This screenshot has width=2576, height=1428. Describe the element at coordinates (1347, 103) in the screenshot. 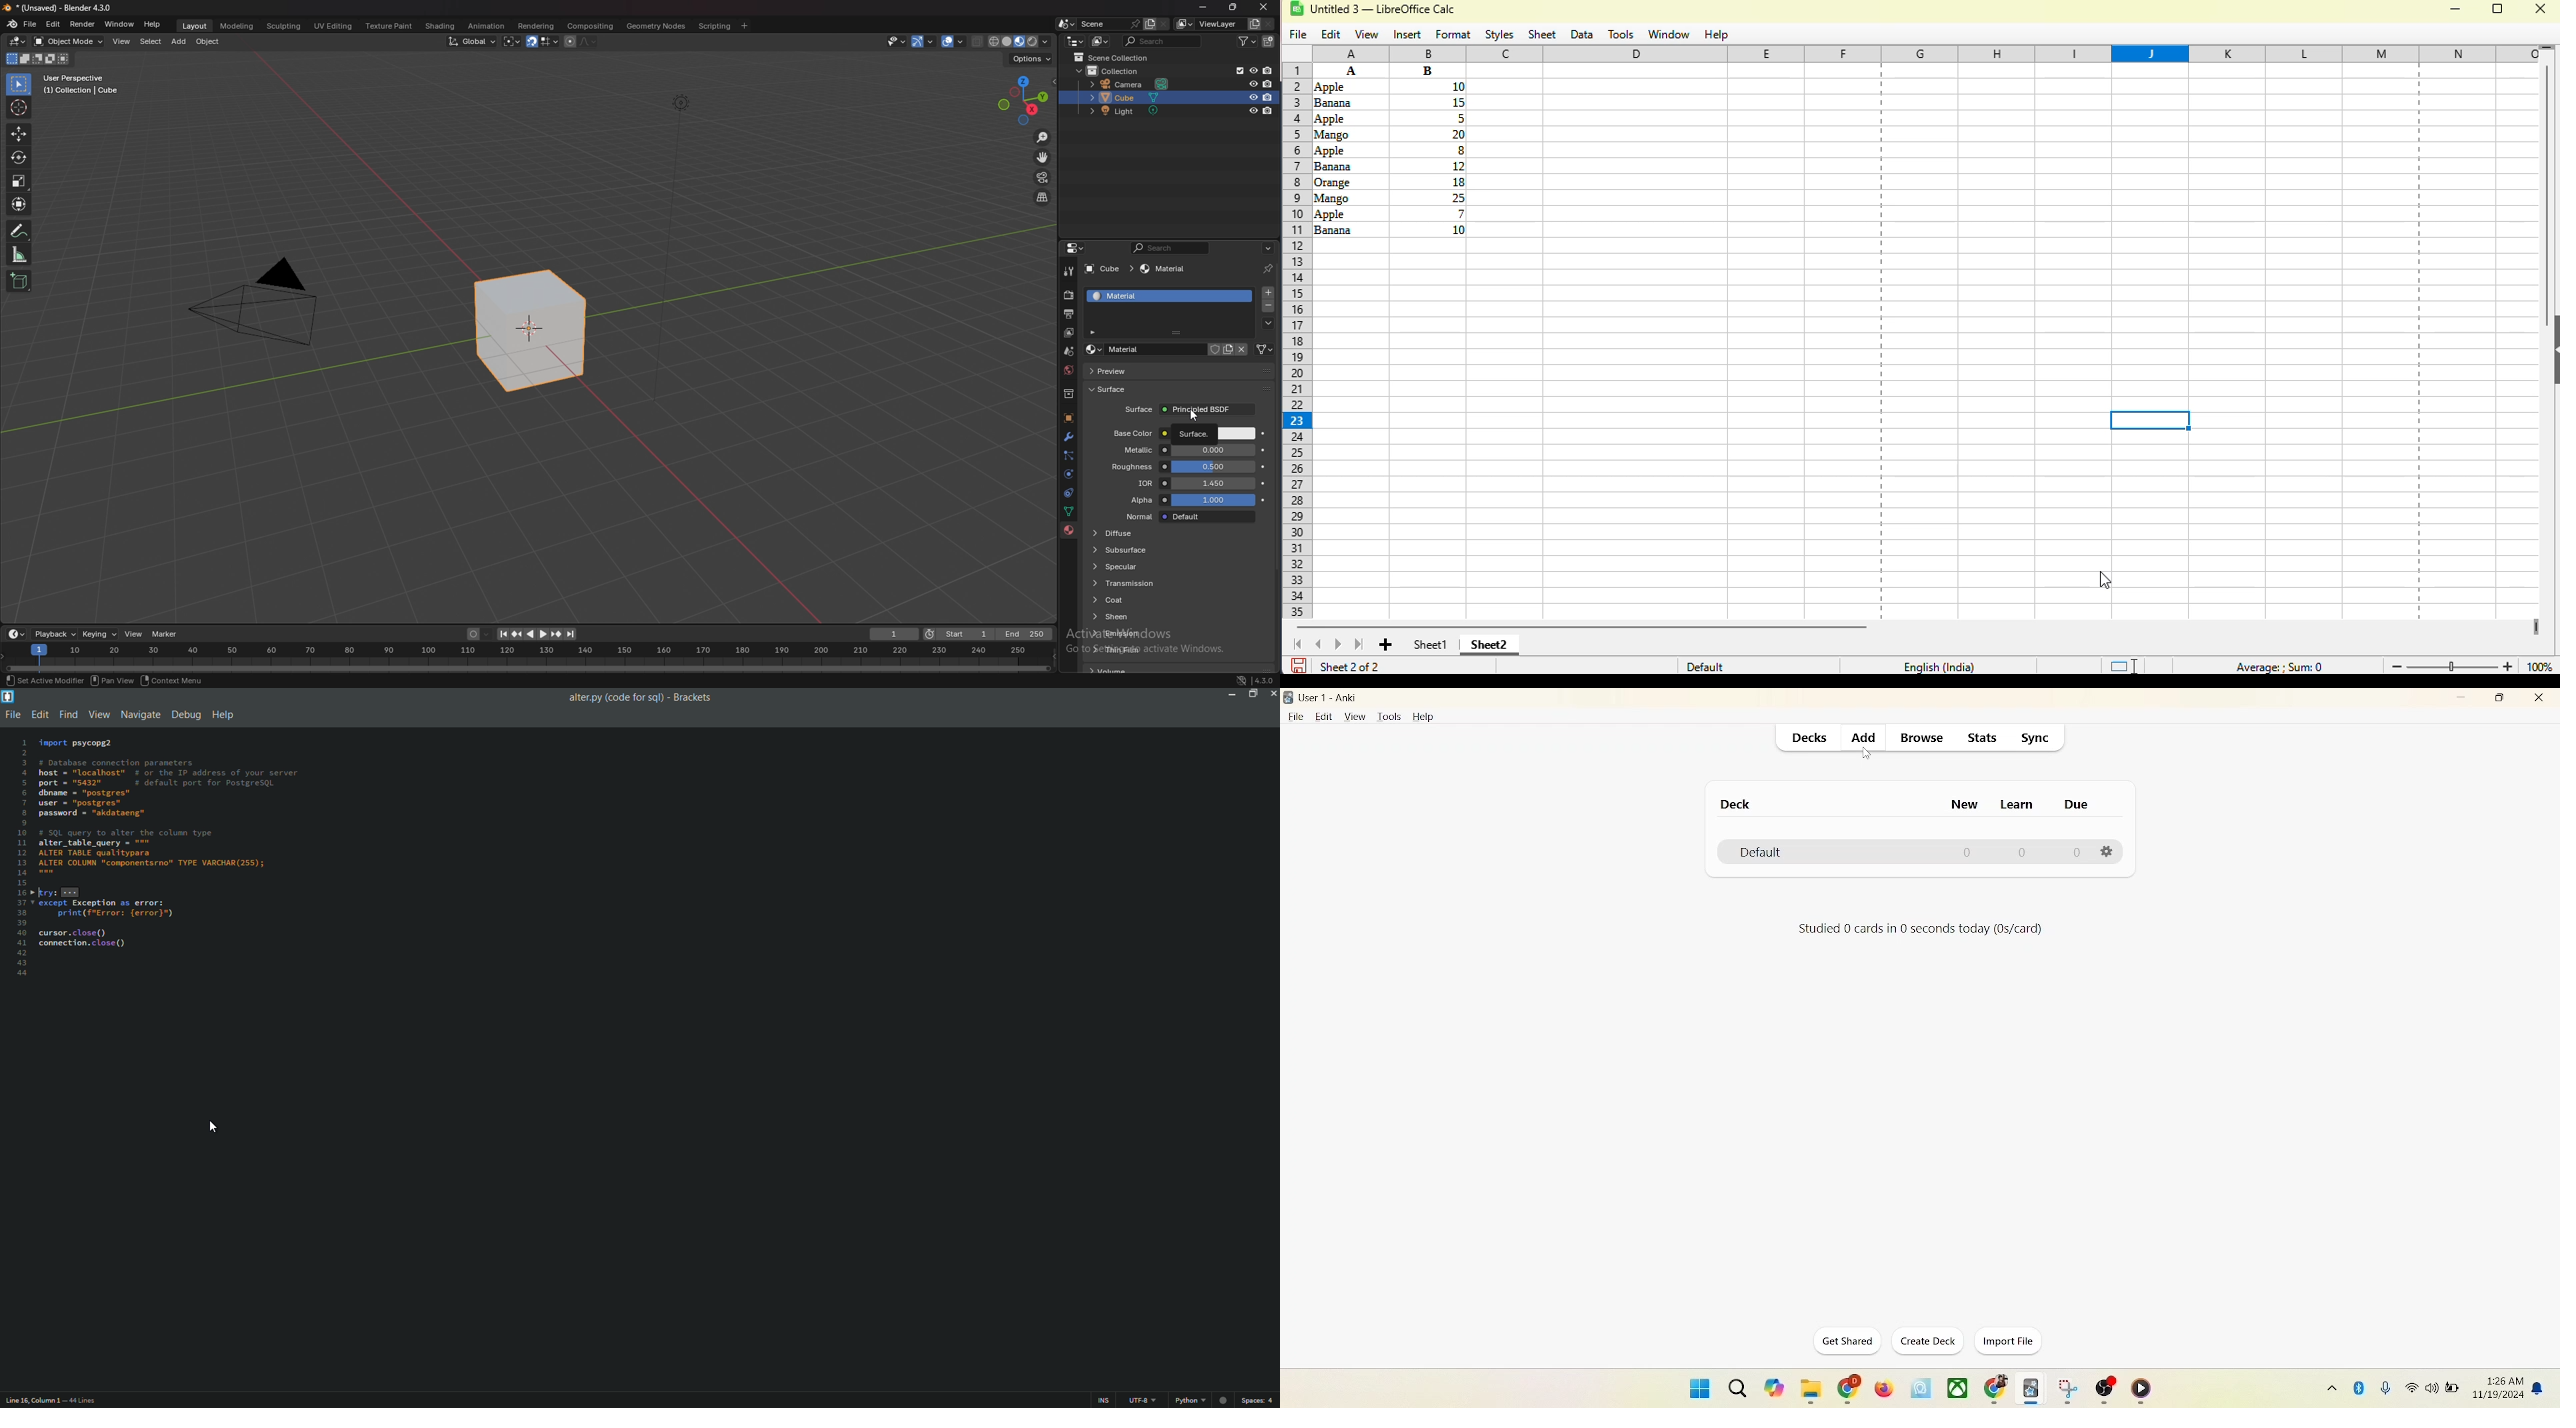

I see `` at that location.